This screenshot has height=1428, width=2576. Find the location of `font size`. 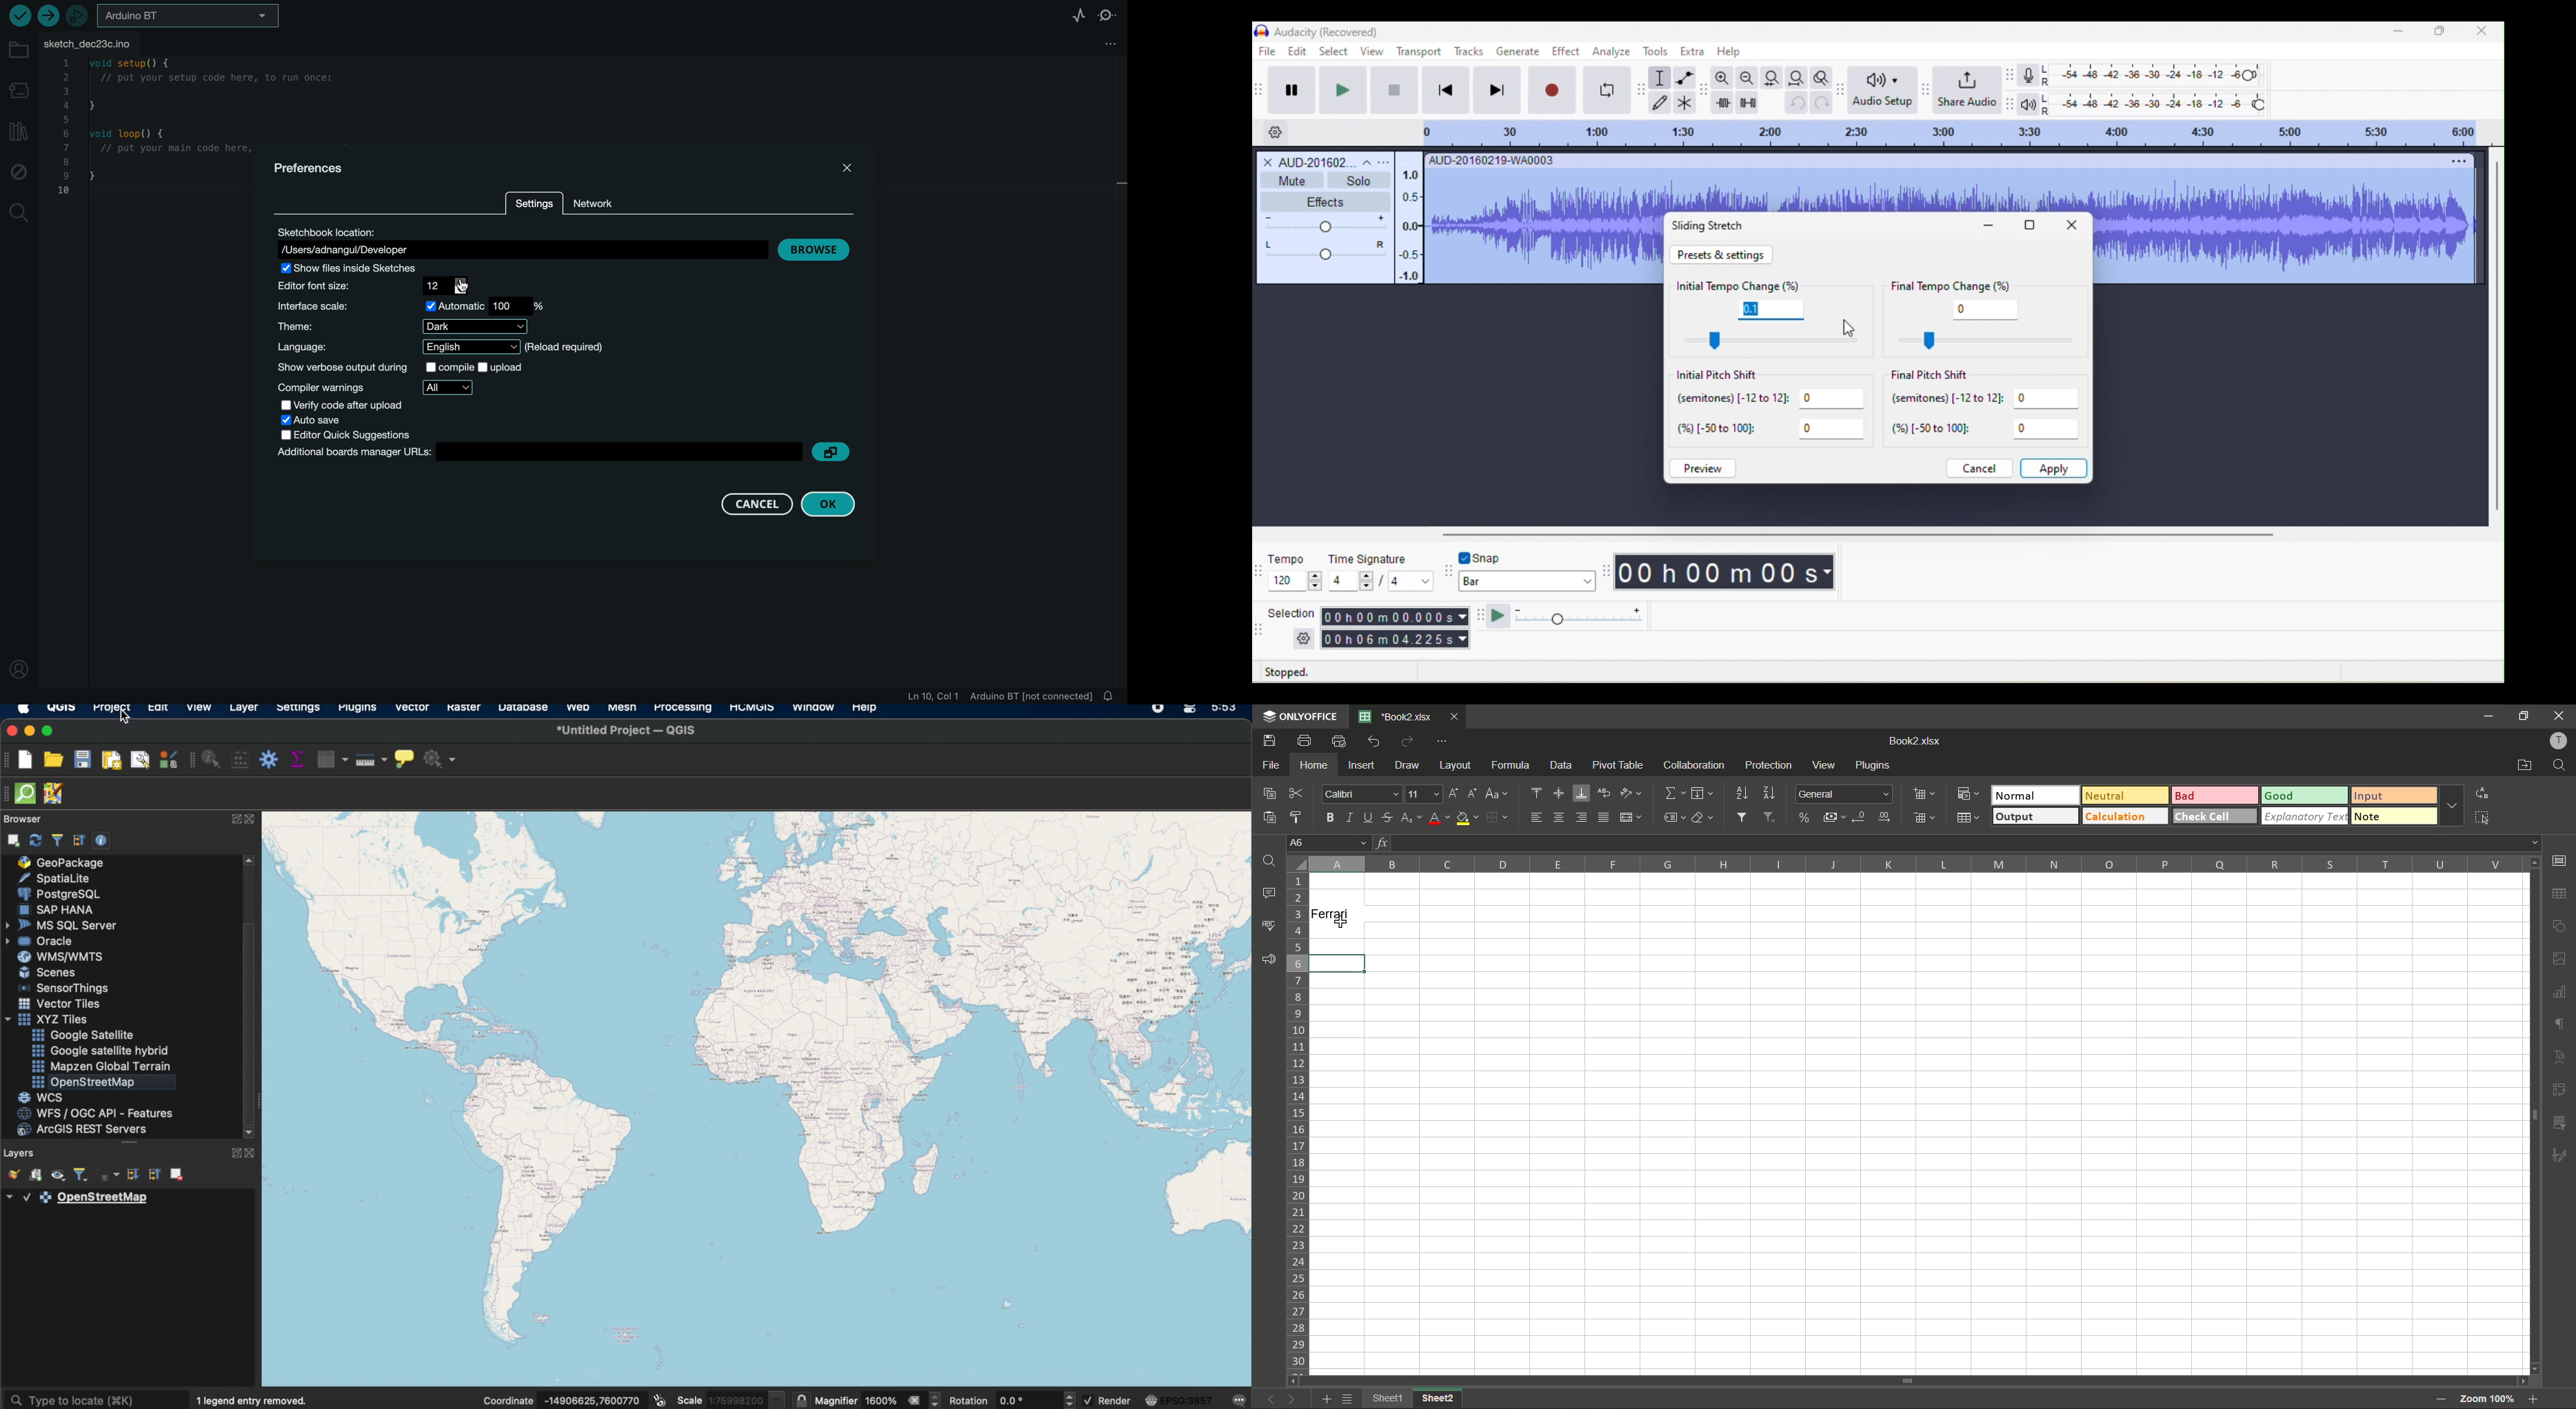

font size is located at coordinates (372, 286).